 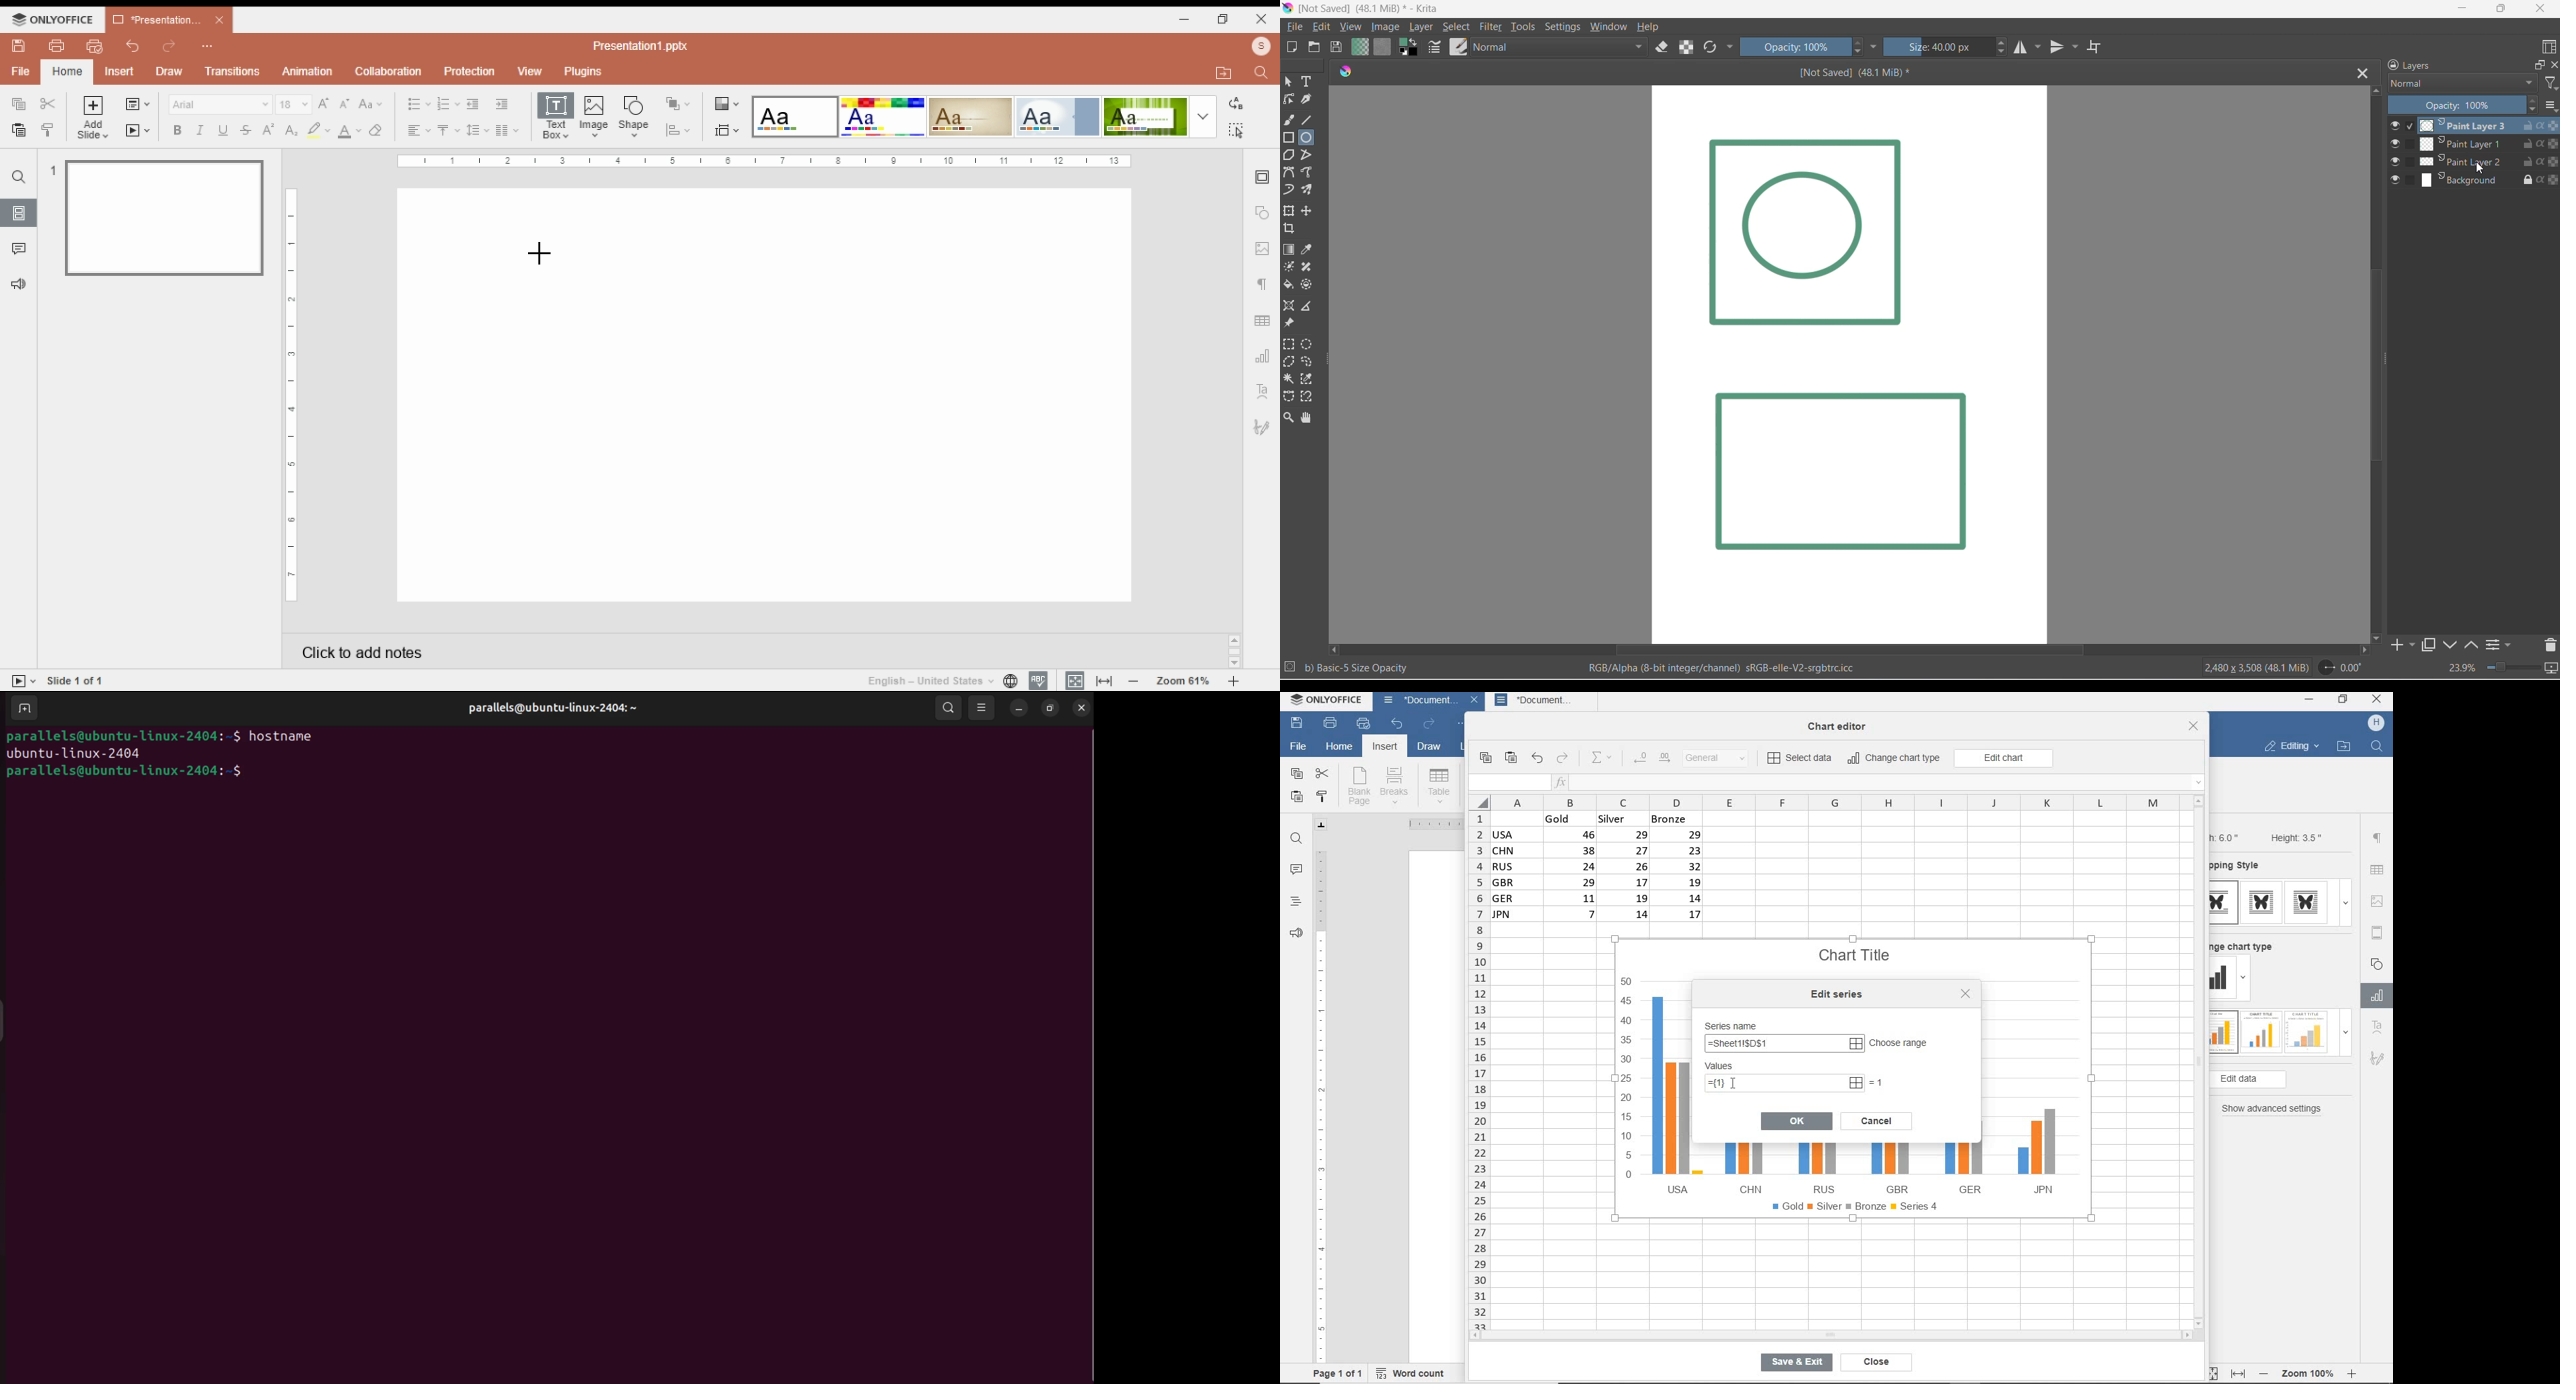 I want to click on system name, so click(x=1328, y=703).